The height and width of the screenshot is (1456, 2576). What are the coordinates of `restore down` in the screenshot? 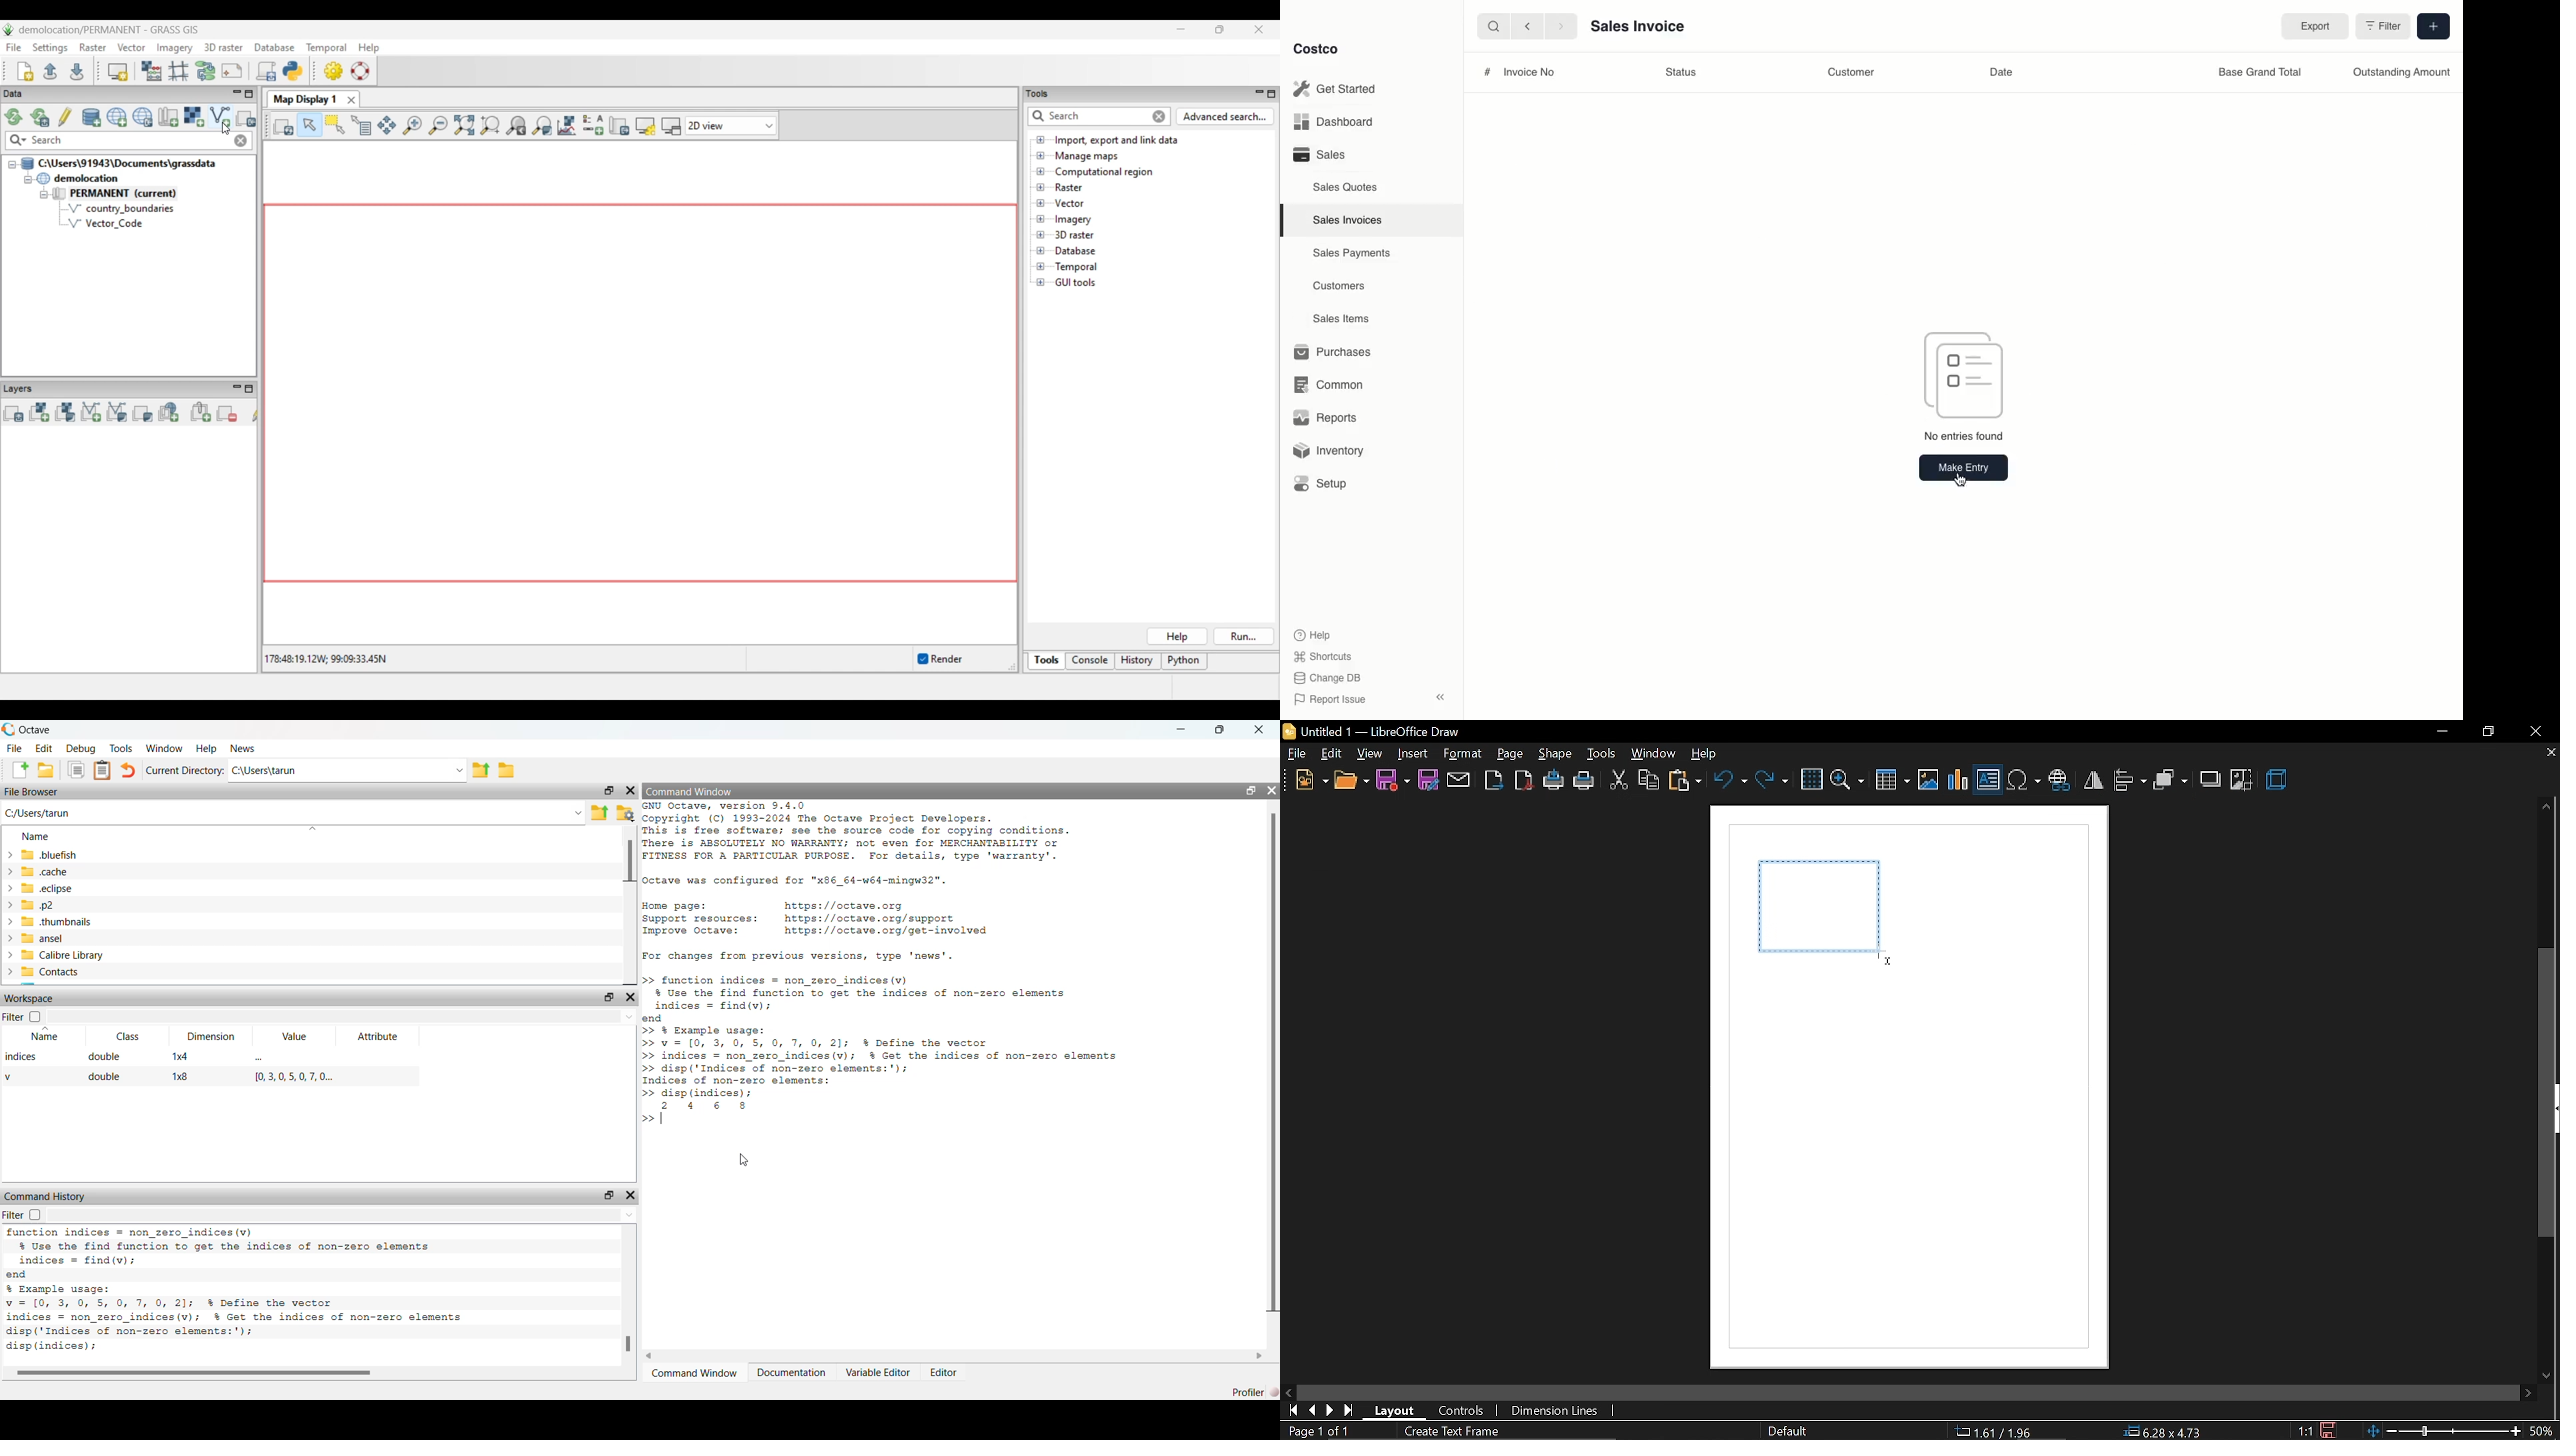 It's located at (607, 1195).